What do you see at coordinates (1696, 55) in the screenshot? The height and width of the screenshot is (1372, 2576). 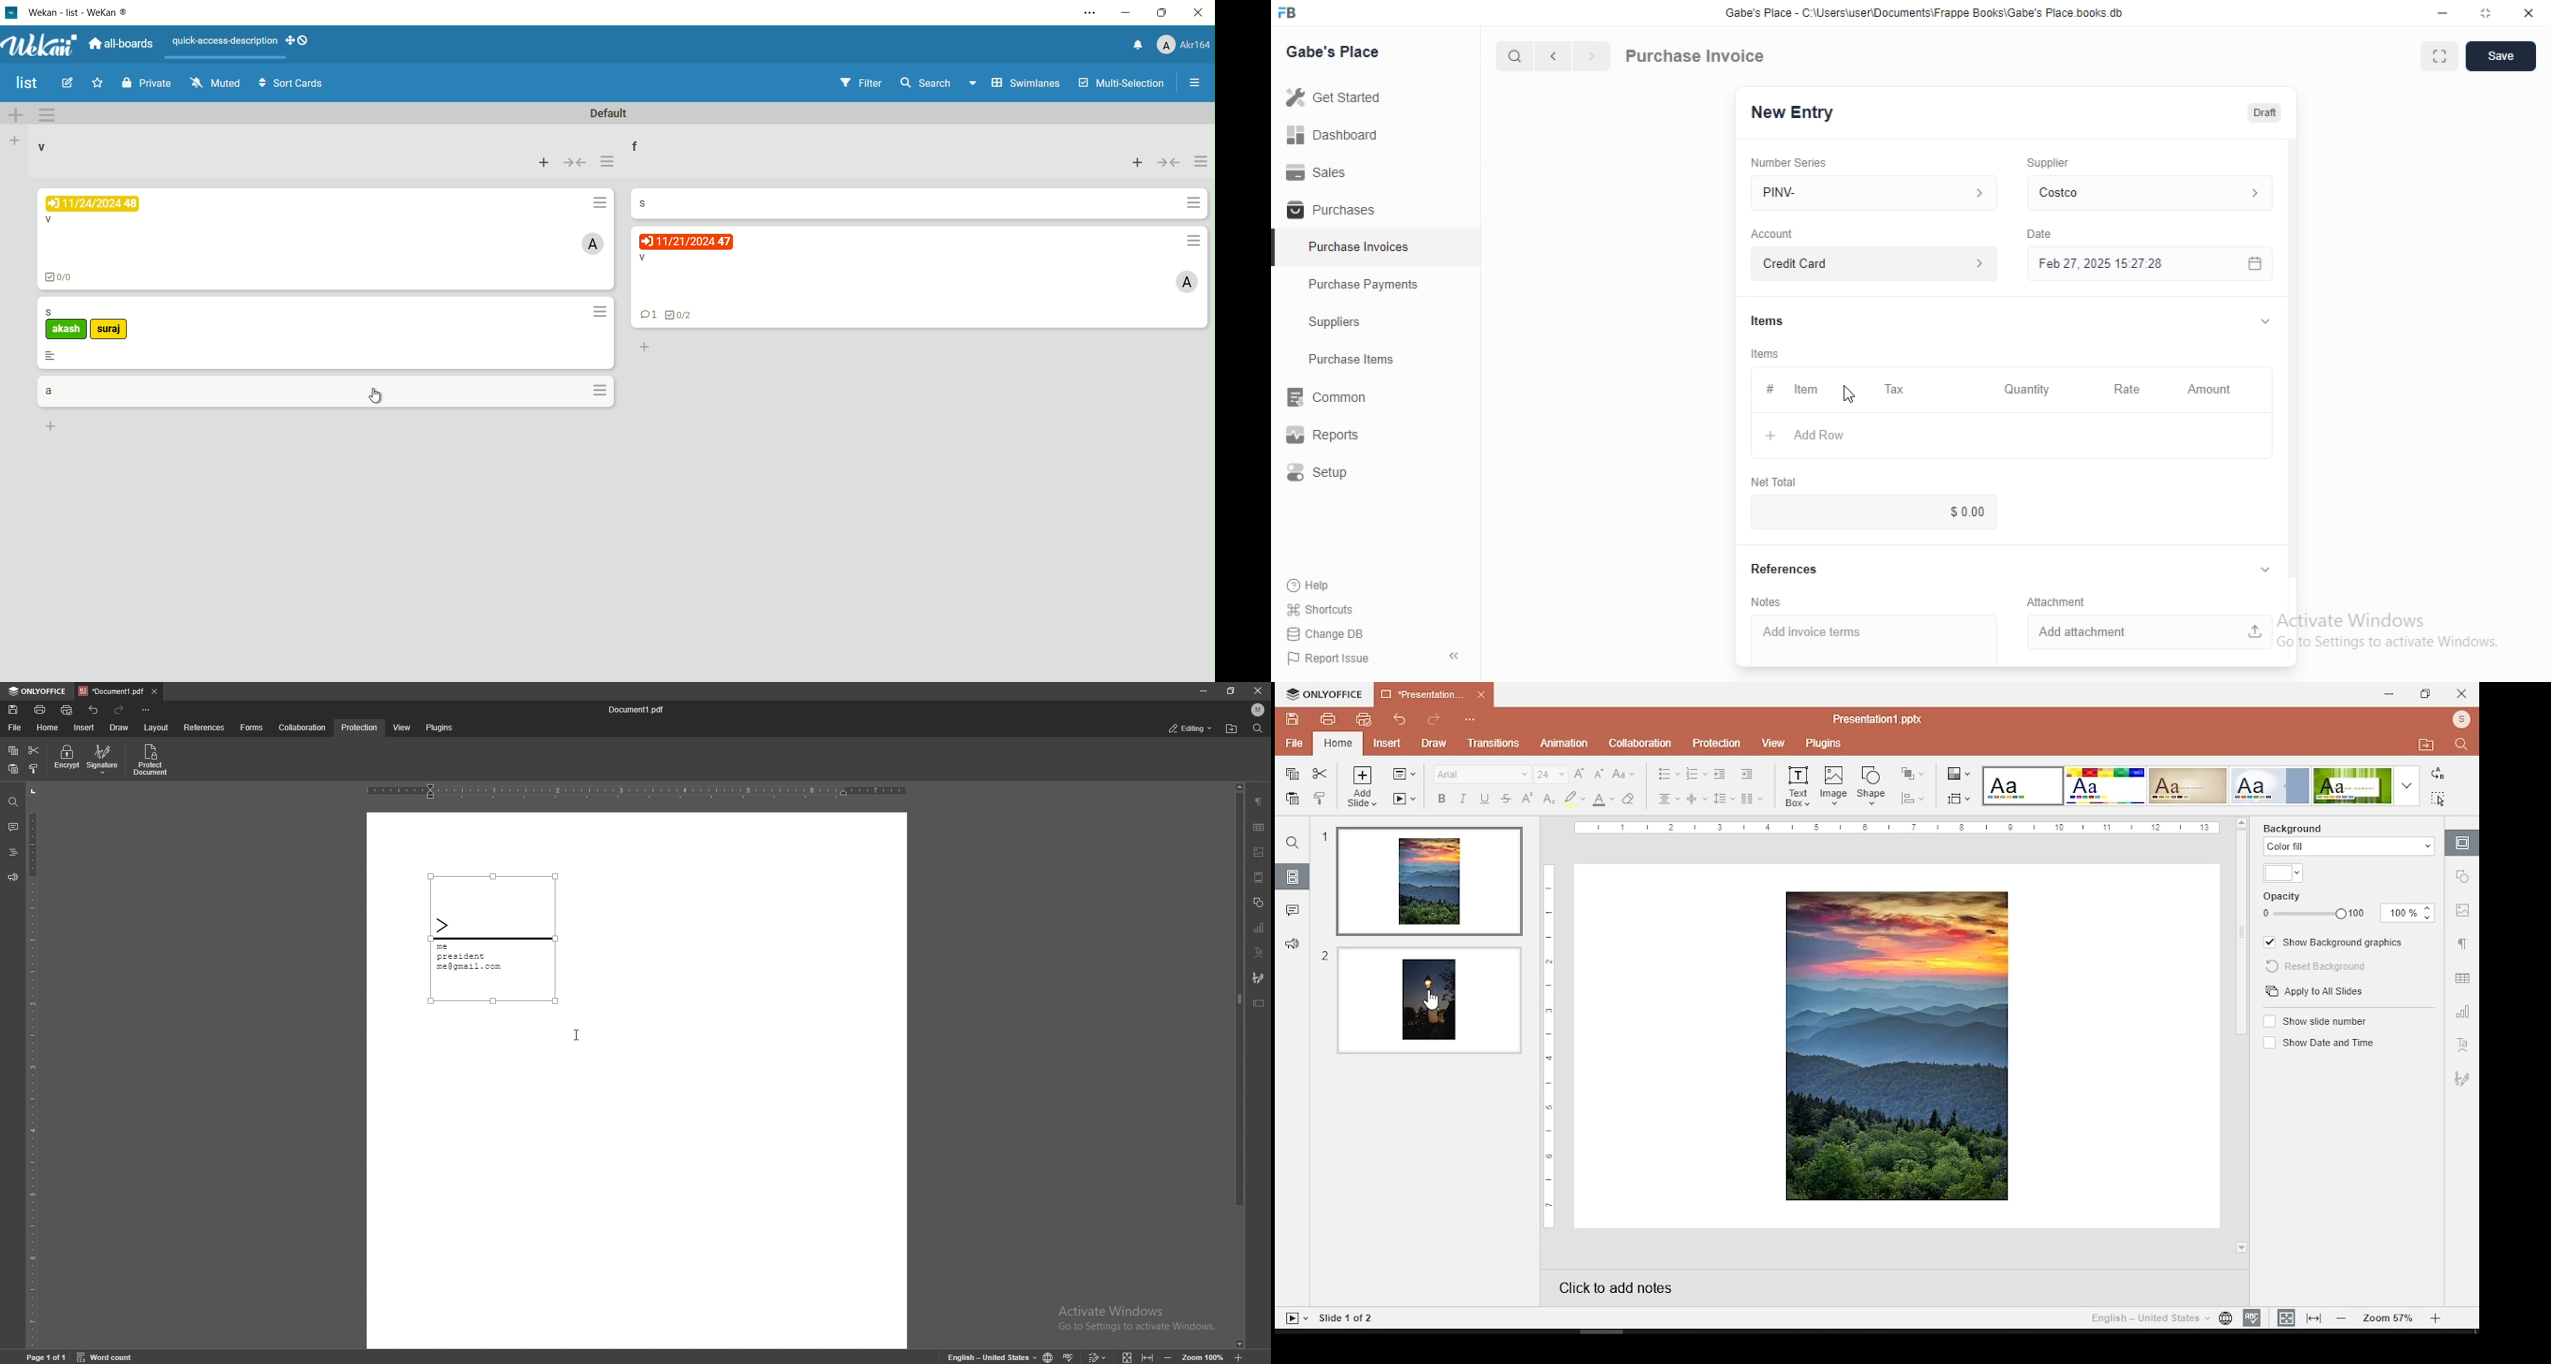 I see `Purchase Invoice` at bounding box center [1696, 55].